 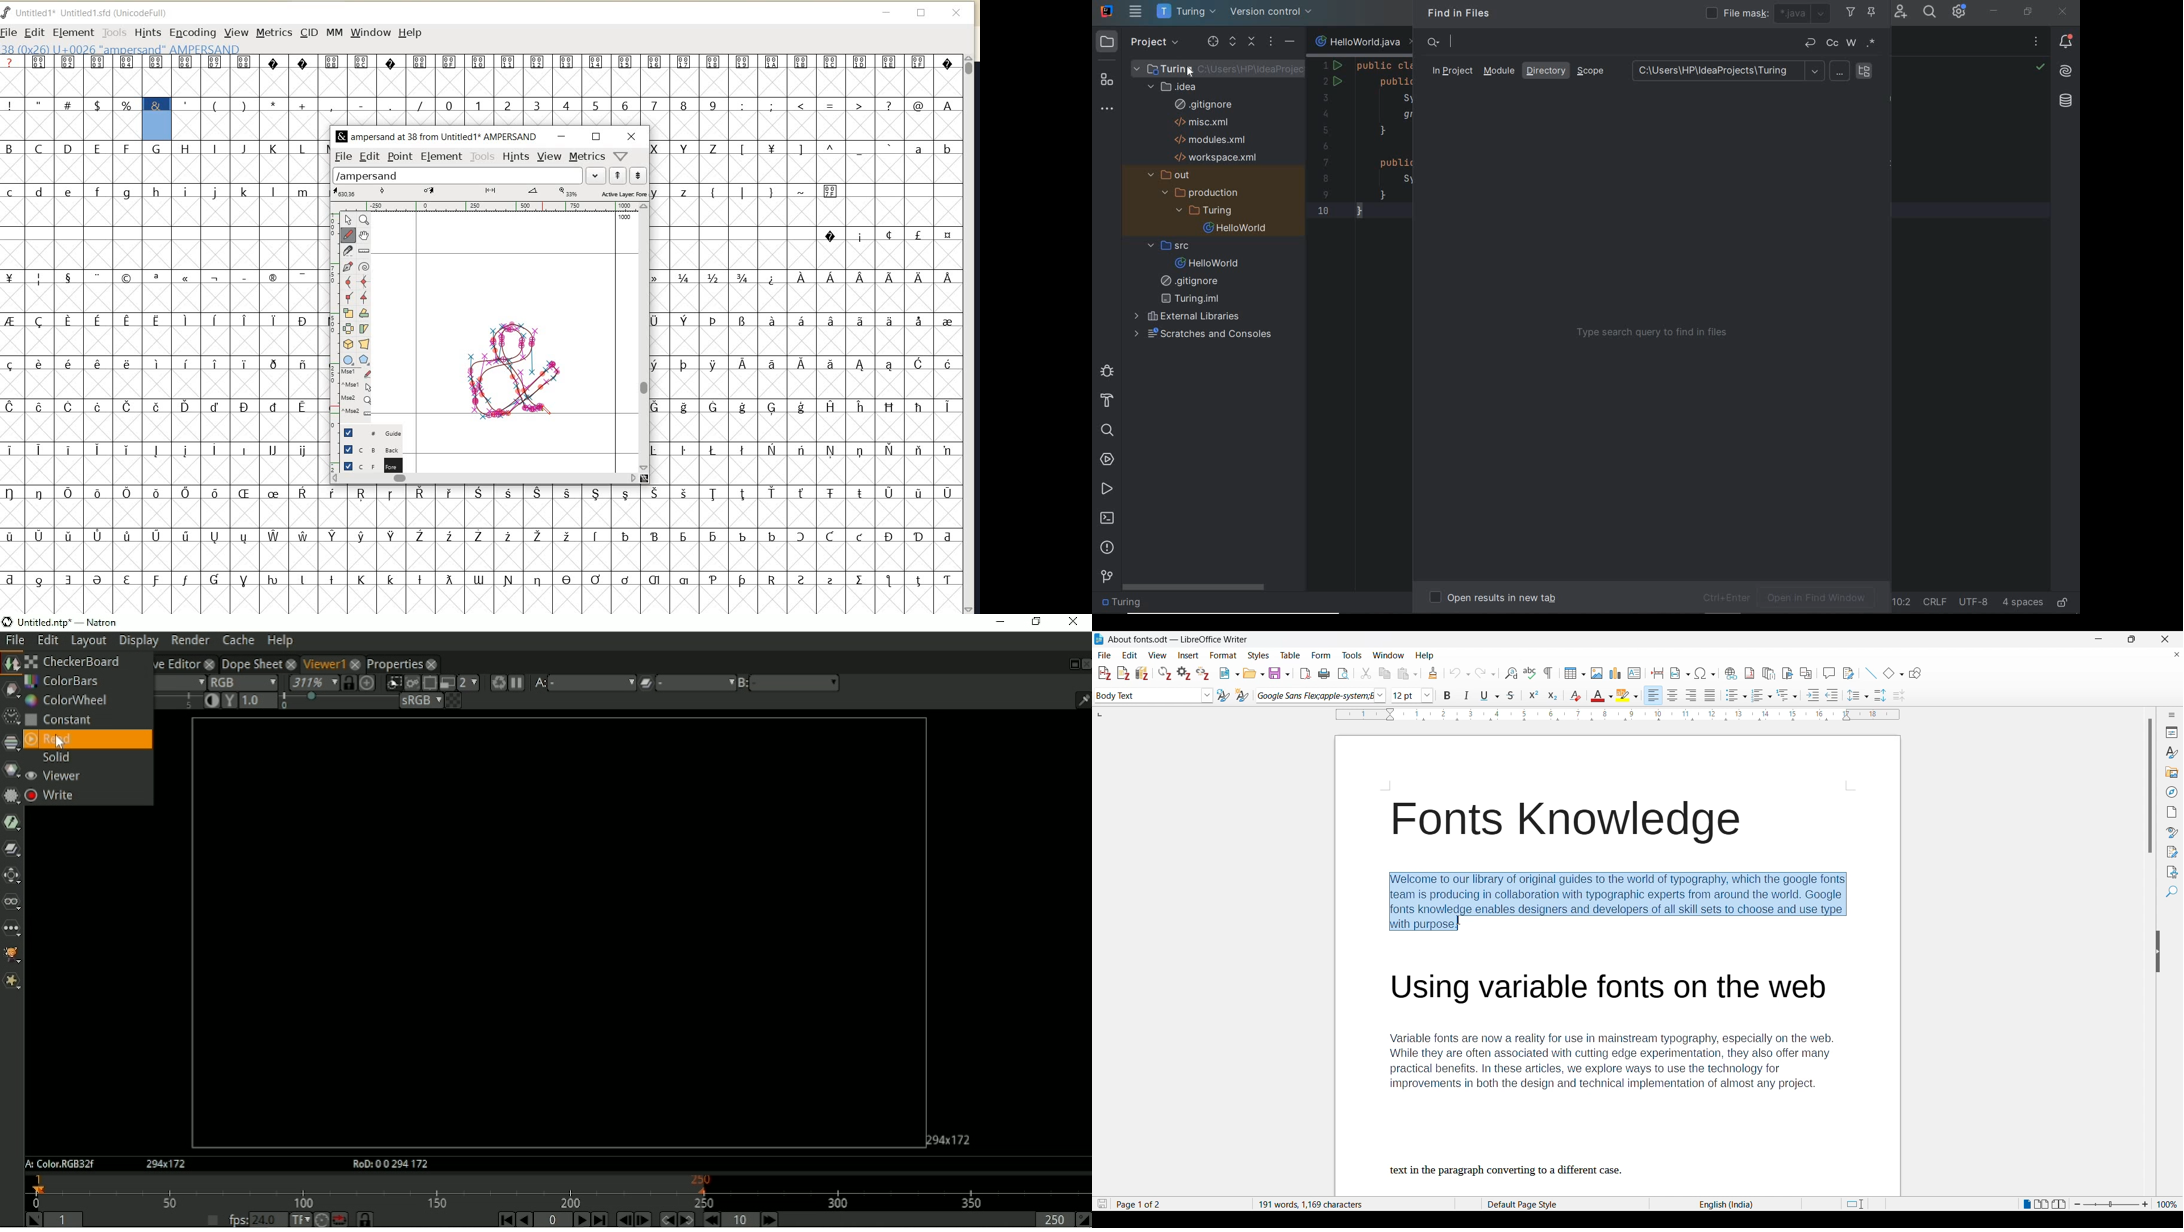 I want to click on Cut, so click(x=1366, y=673).